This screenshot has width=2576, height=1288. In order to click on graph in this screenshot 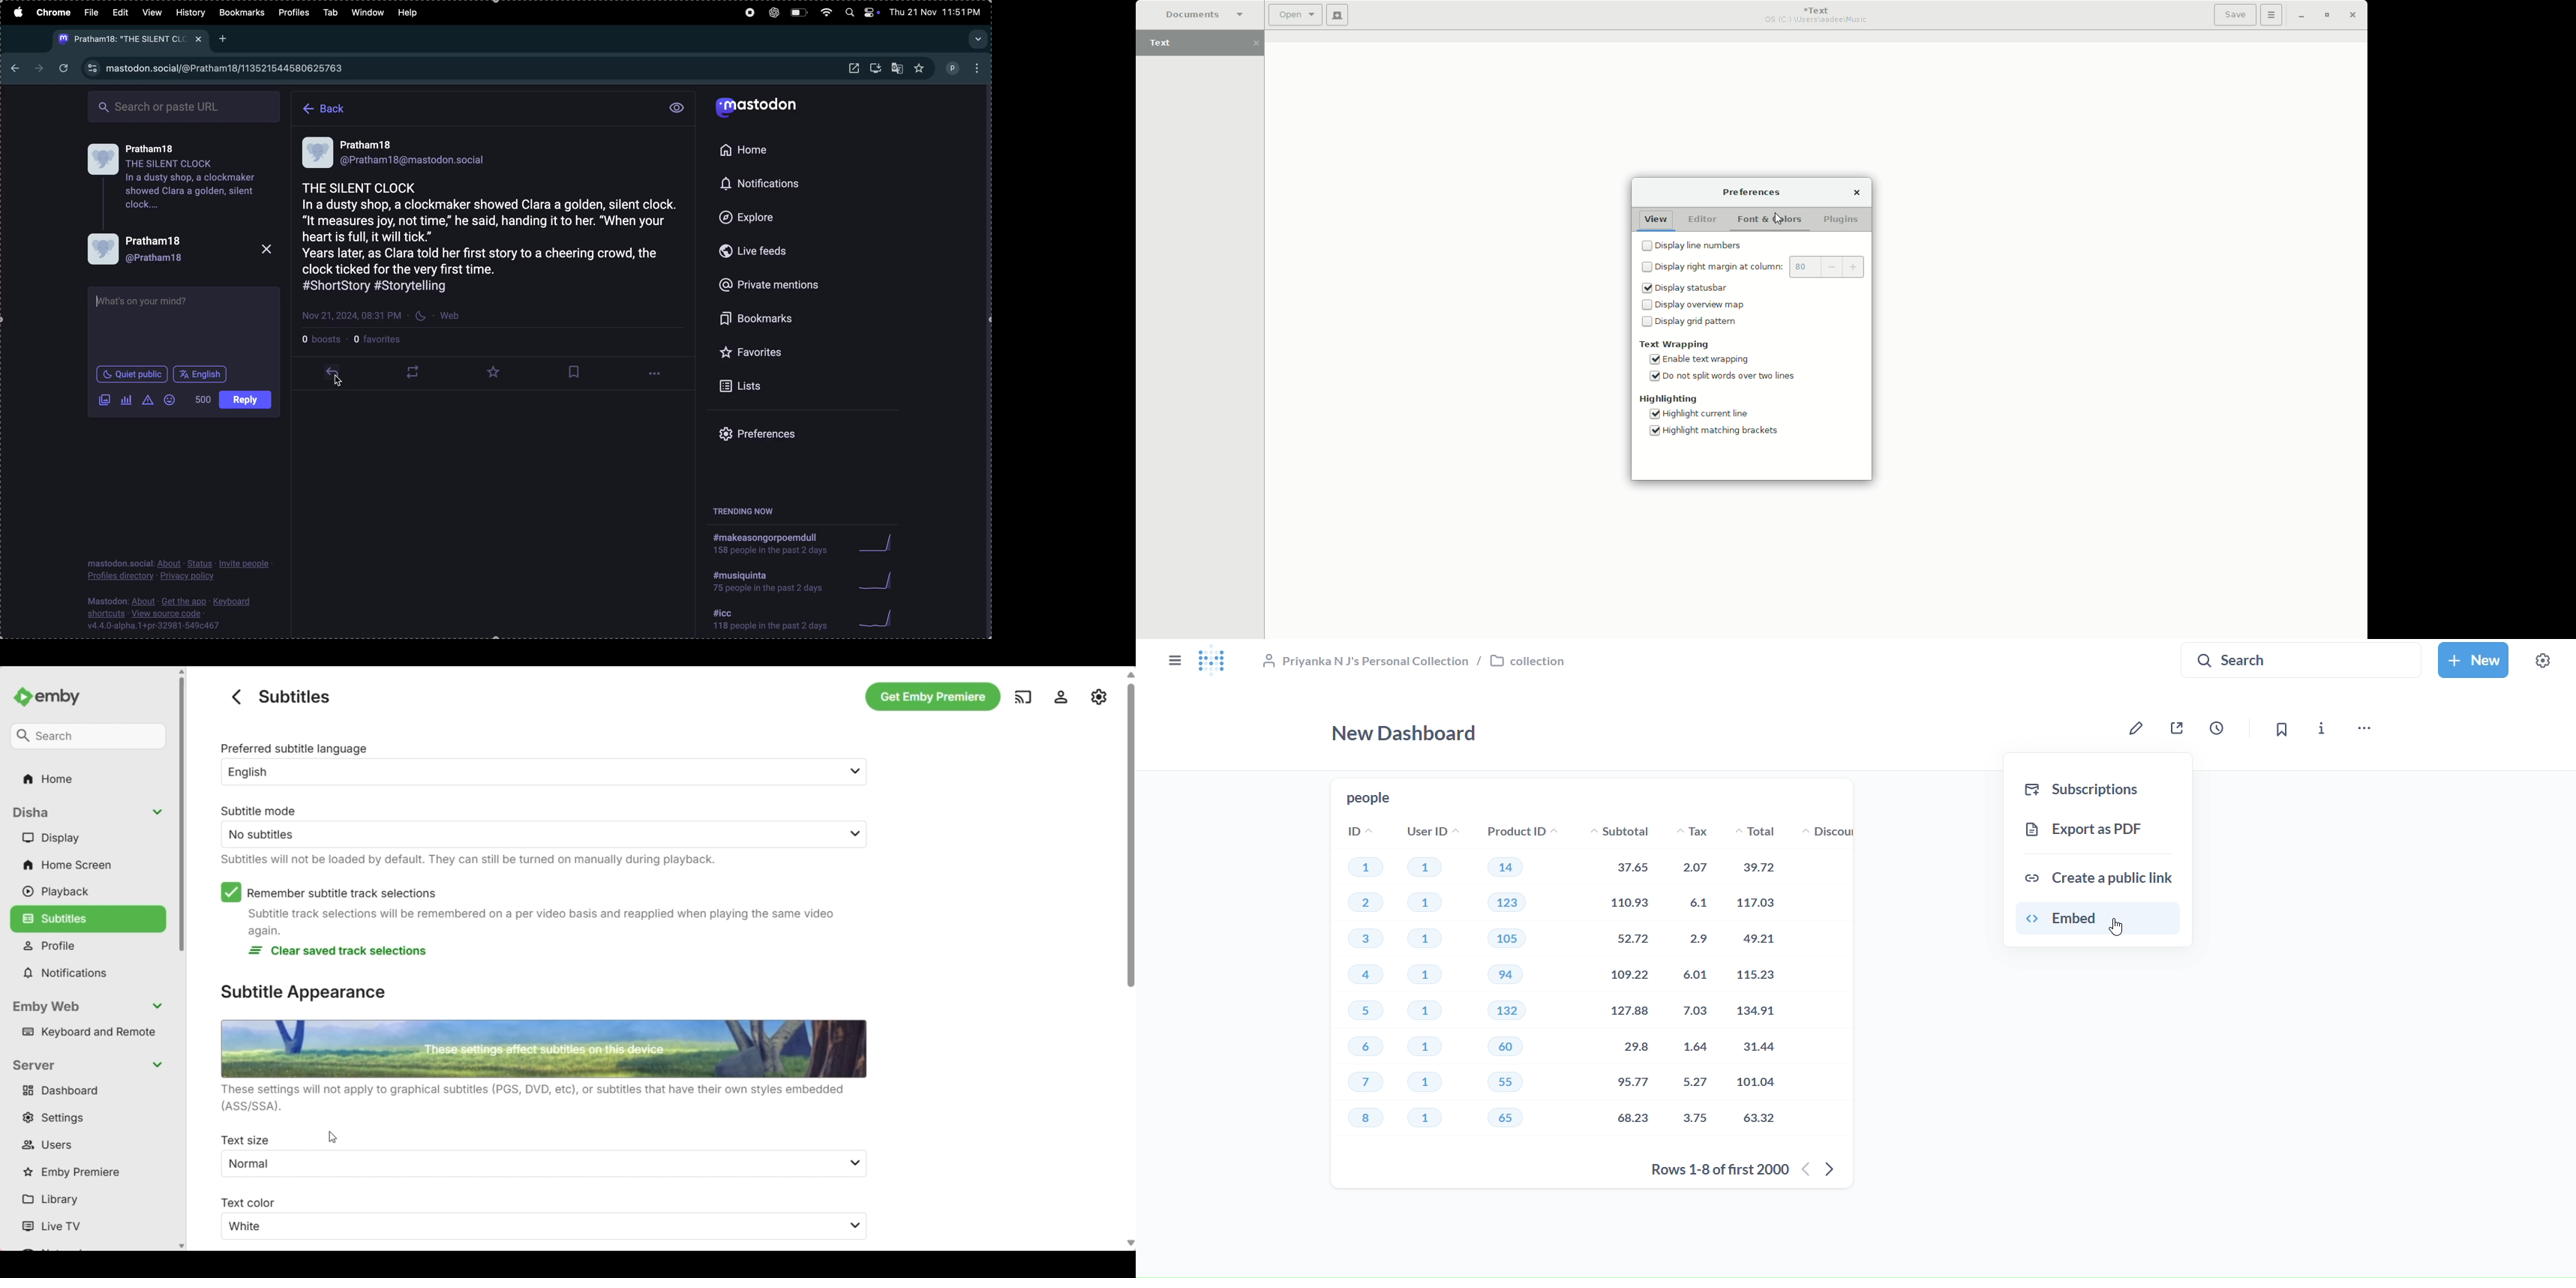, I will do `click(878, 543)`.